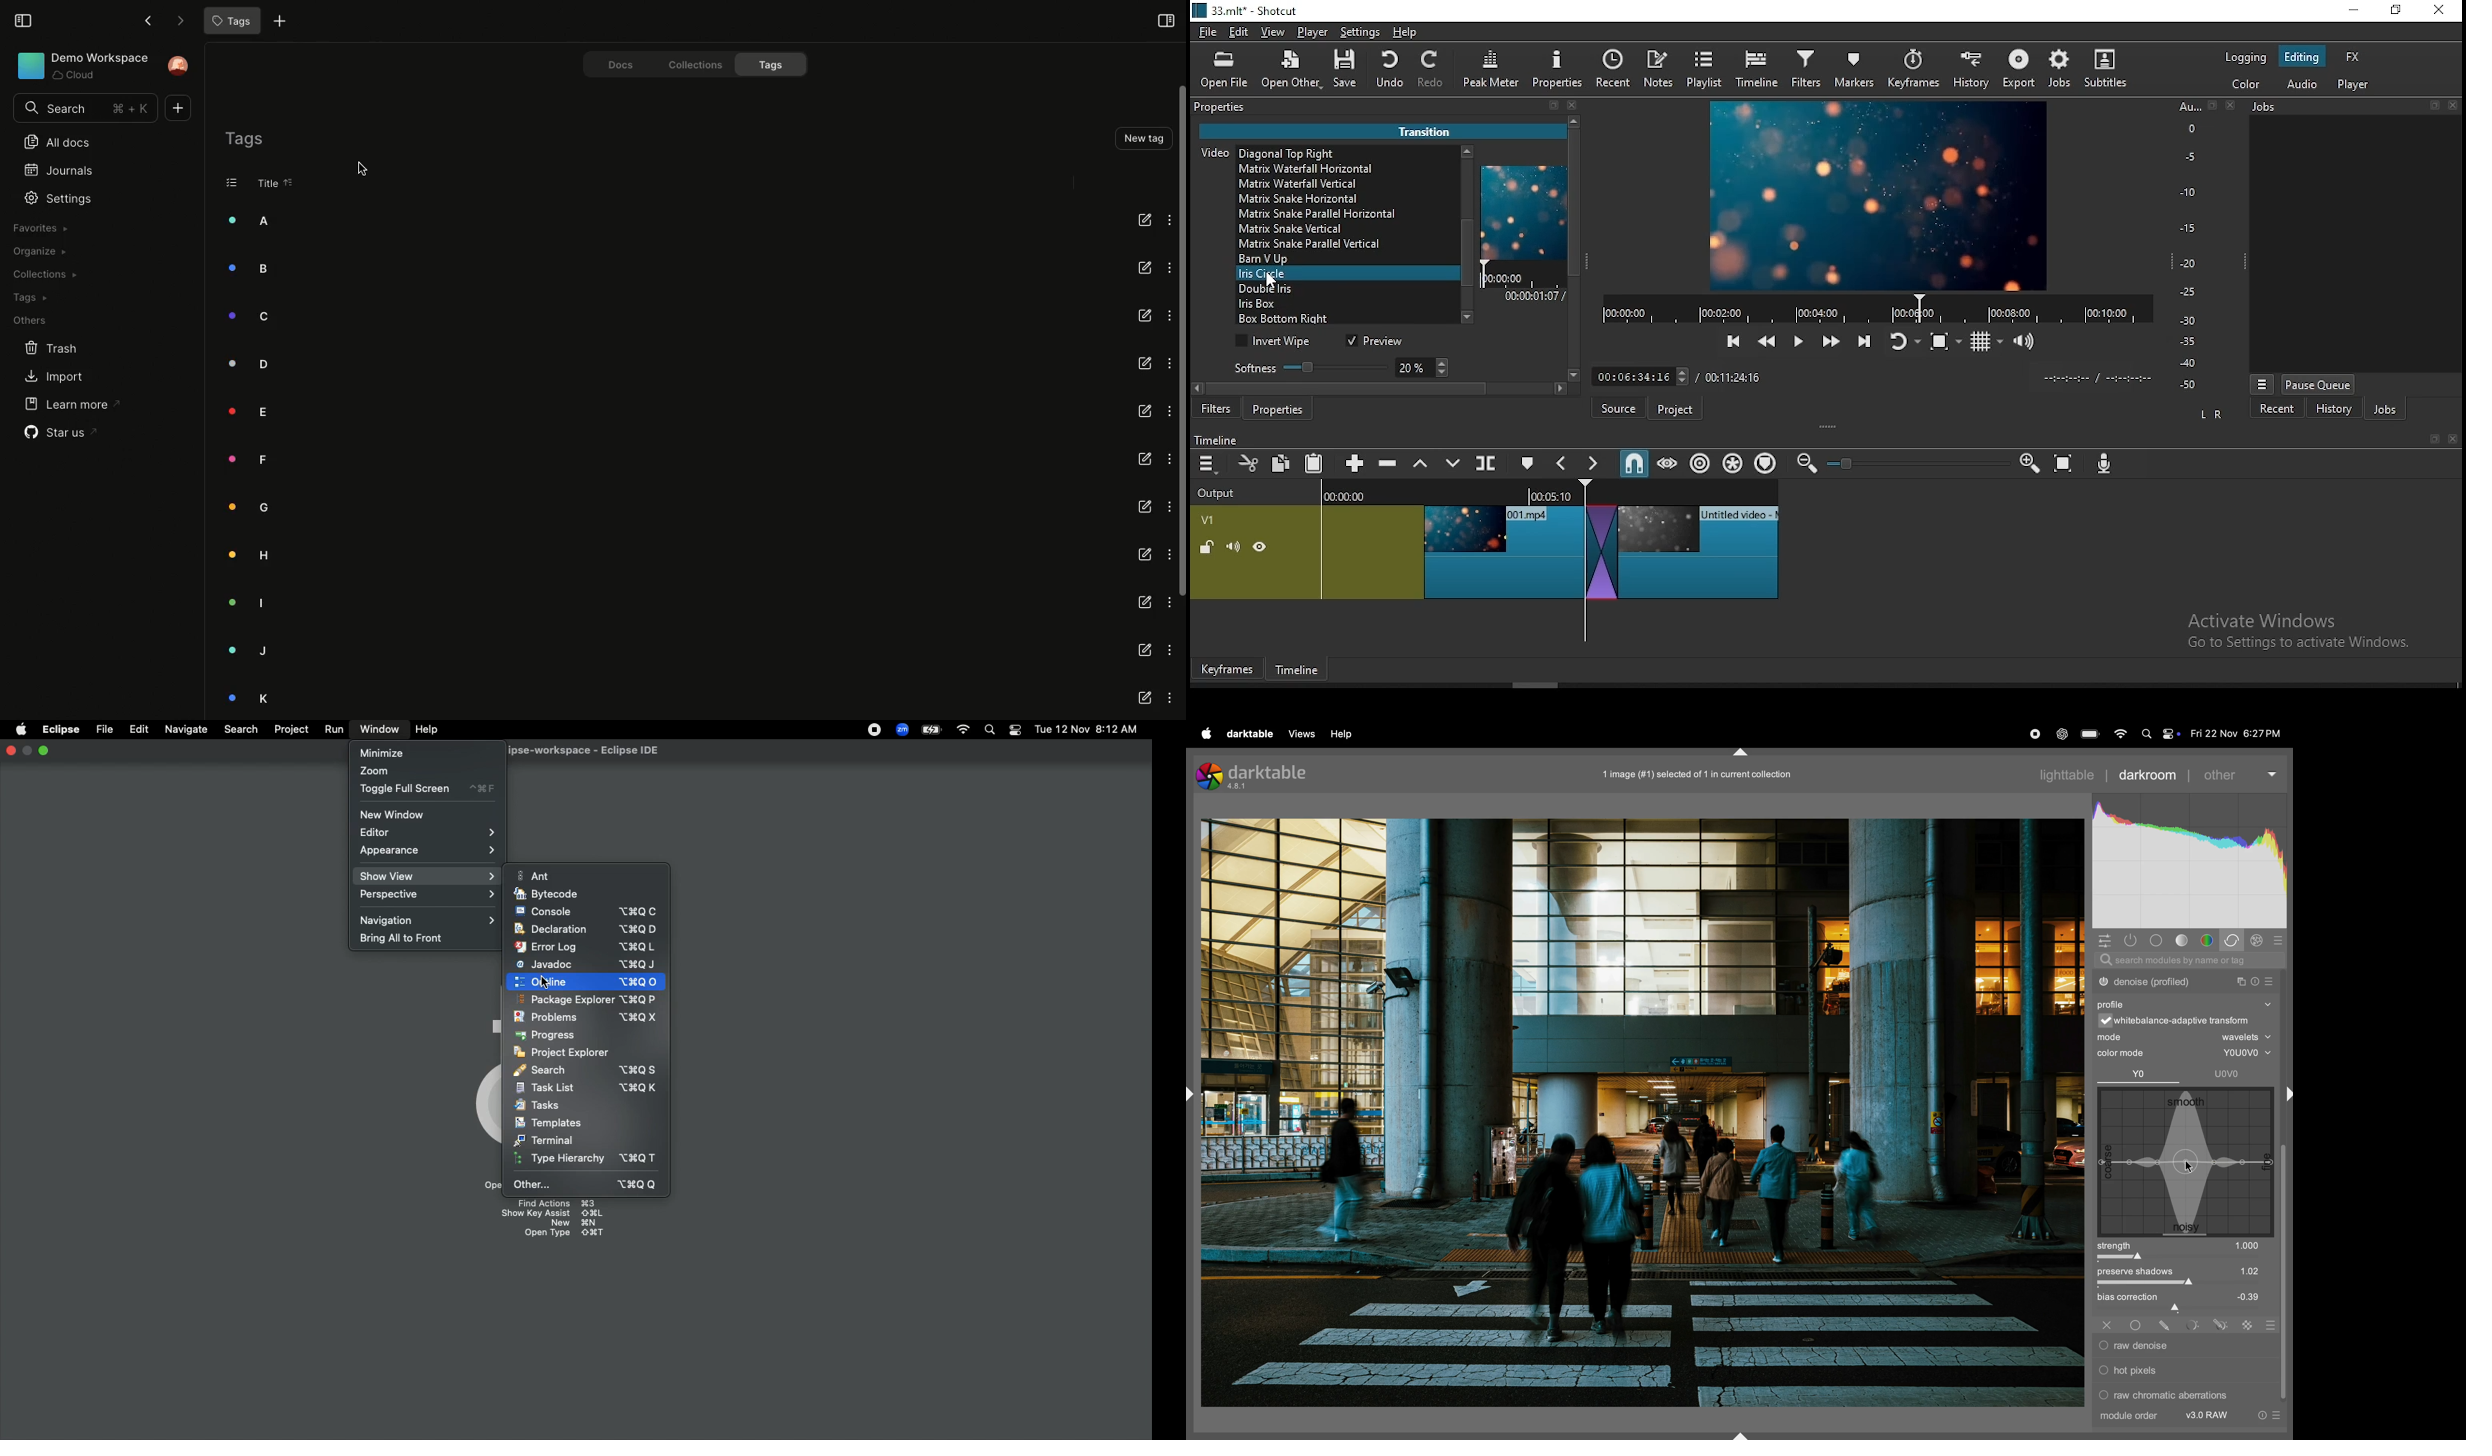  What do you see at coordinates (1742, 1435) in the screenshot?
I see `shift+ctrl+b` at bounding box center [1742, 1435].